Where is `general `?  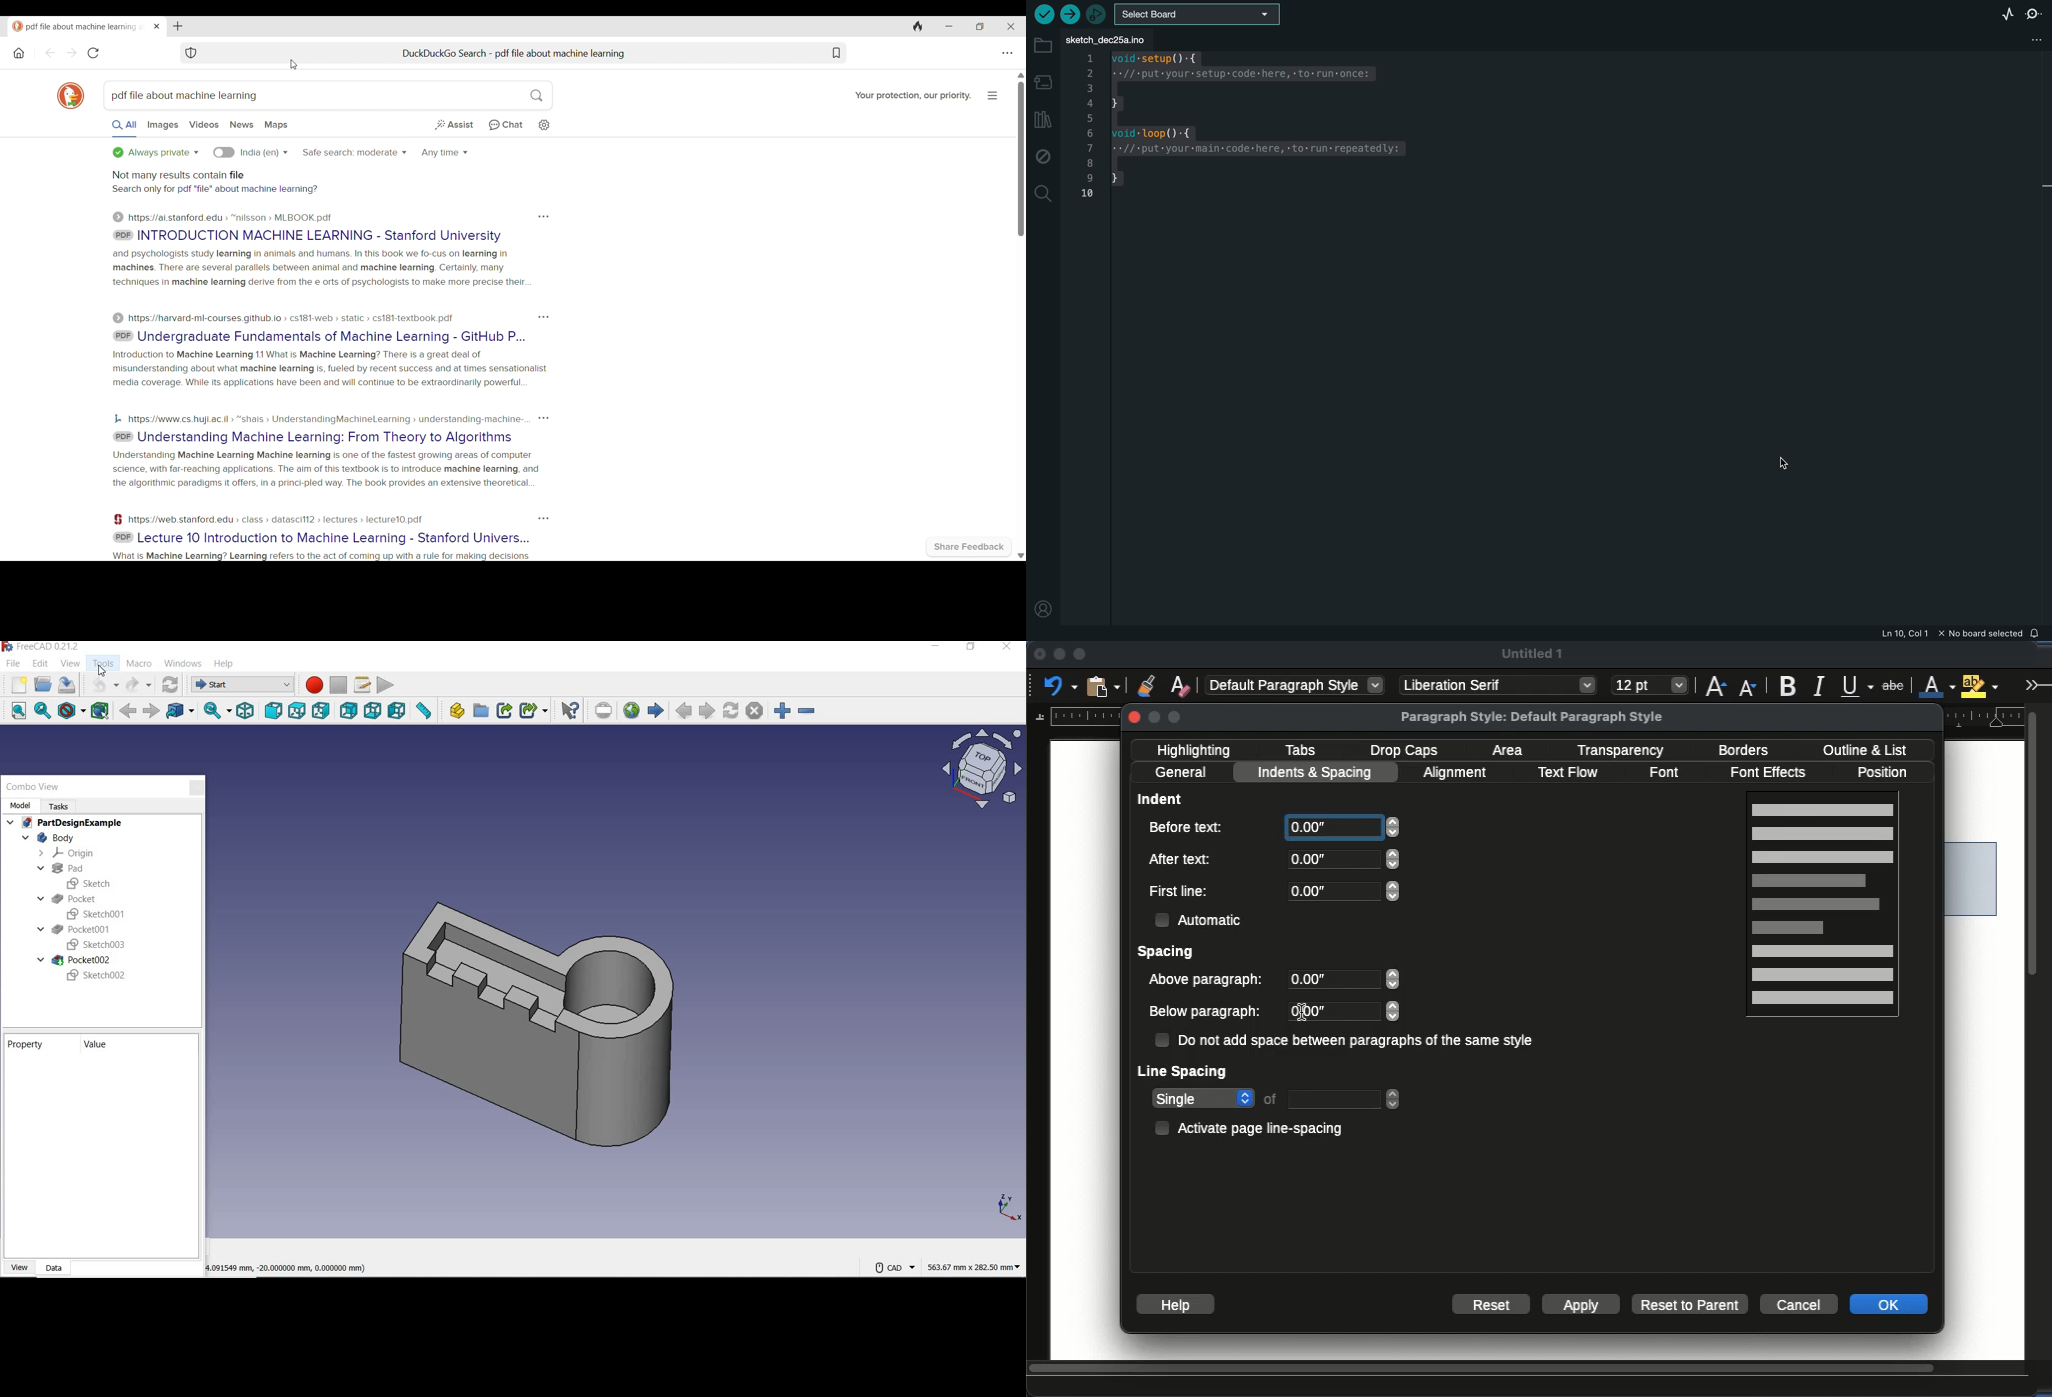
general  is located at coordinates (1182, 773).